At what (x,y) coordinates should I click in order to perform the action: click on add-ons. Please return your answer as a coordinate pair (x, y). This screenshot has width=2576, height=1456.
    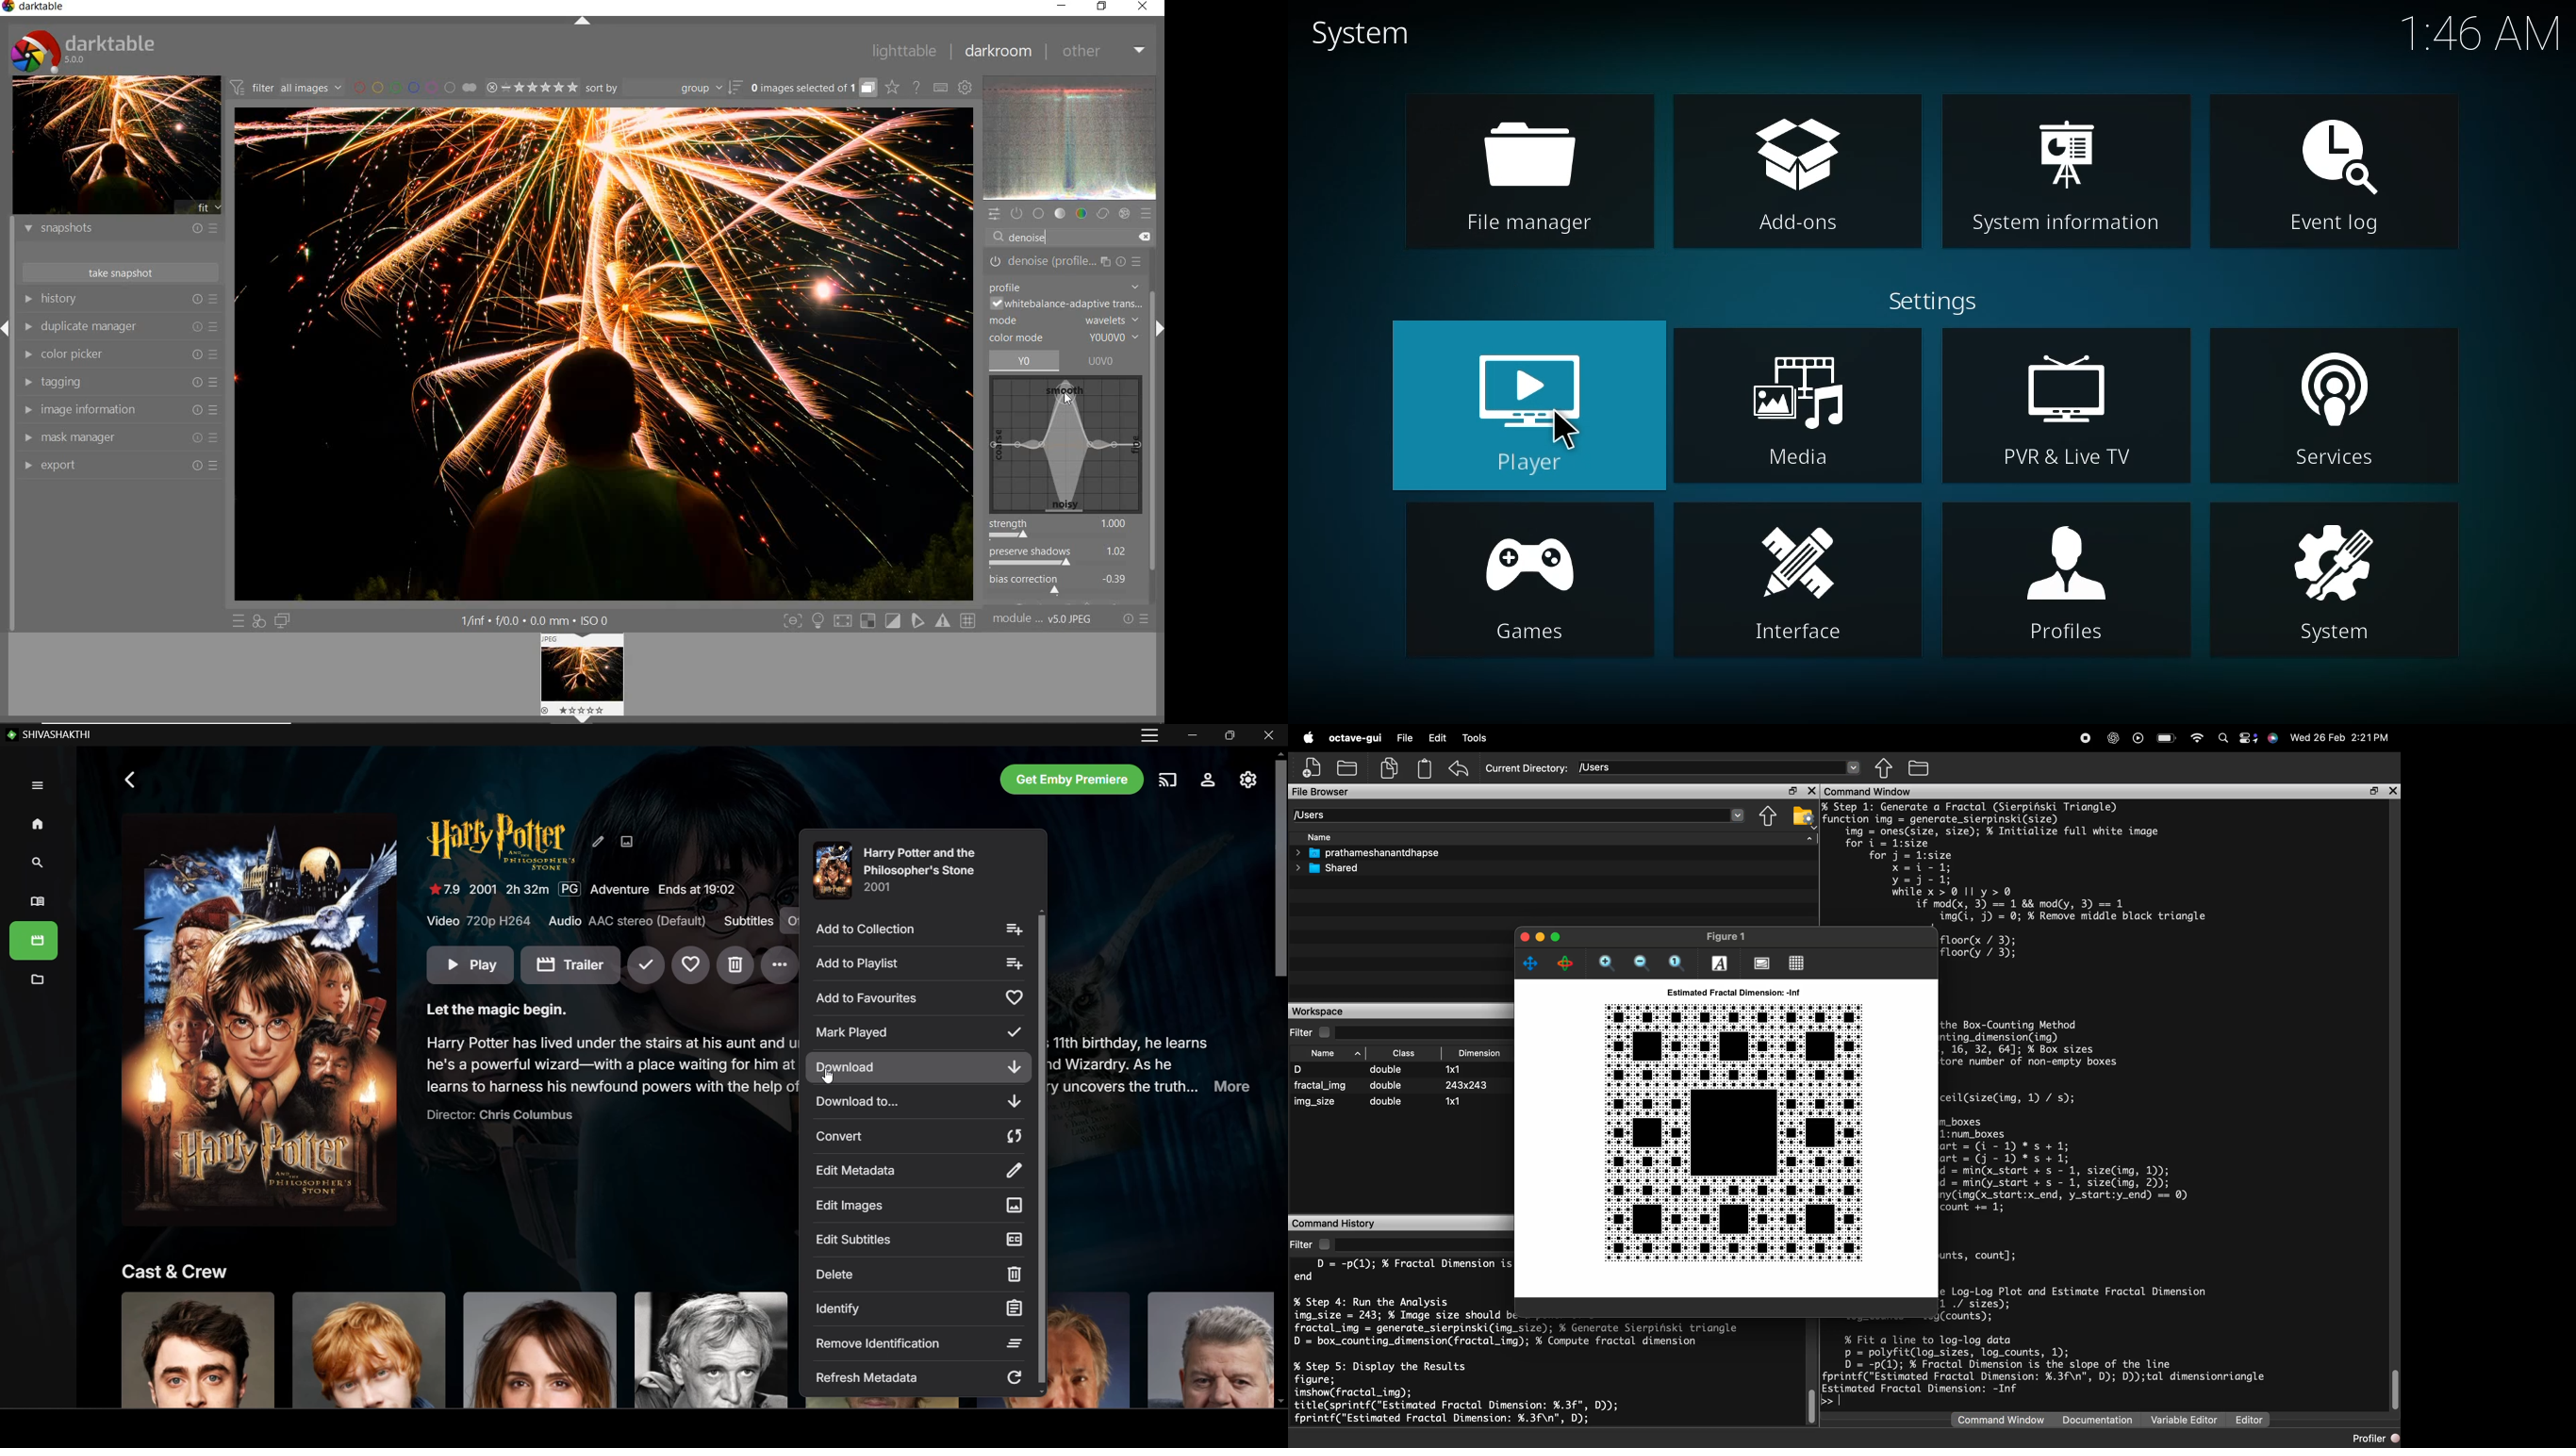
    Looking at the image, I should click on (1800, 180).